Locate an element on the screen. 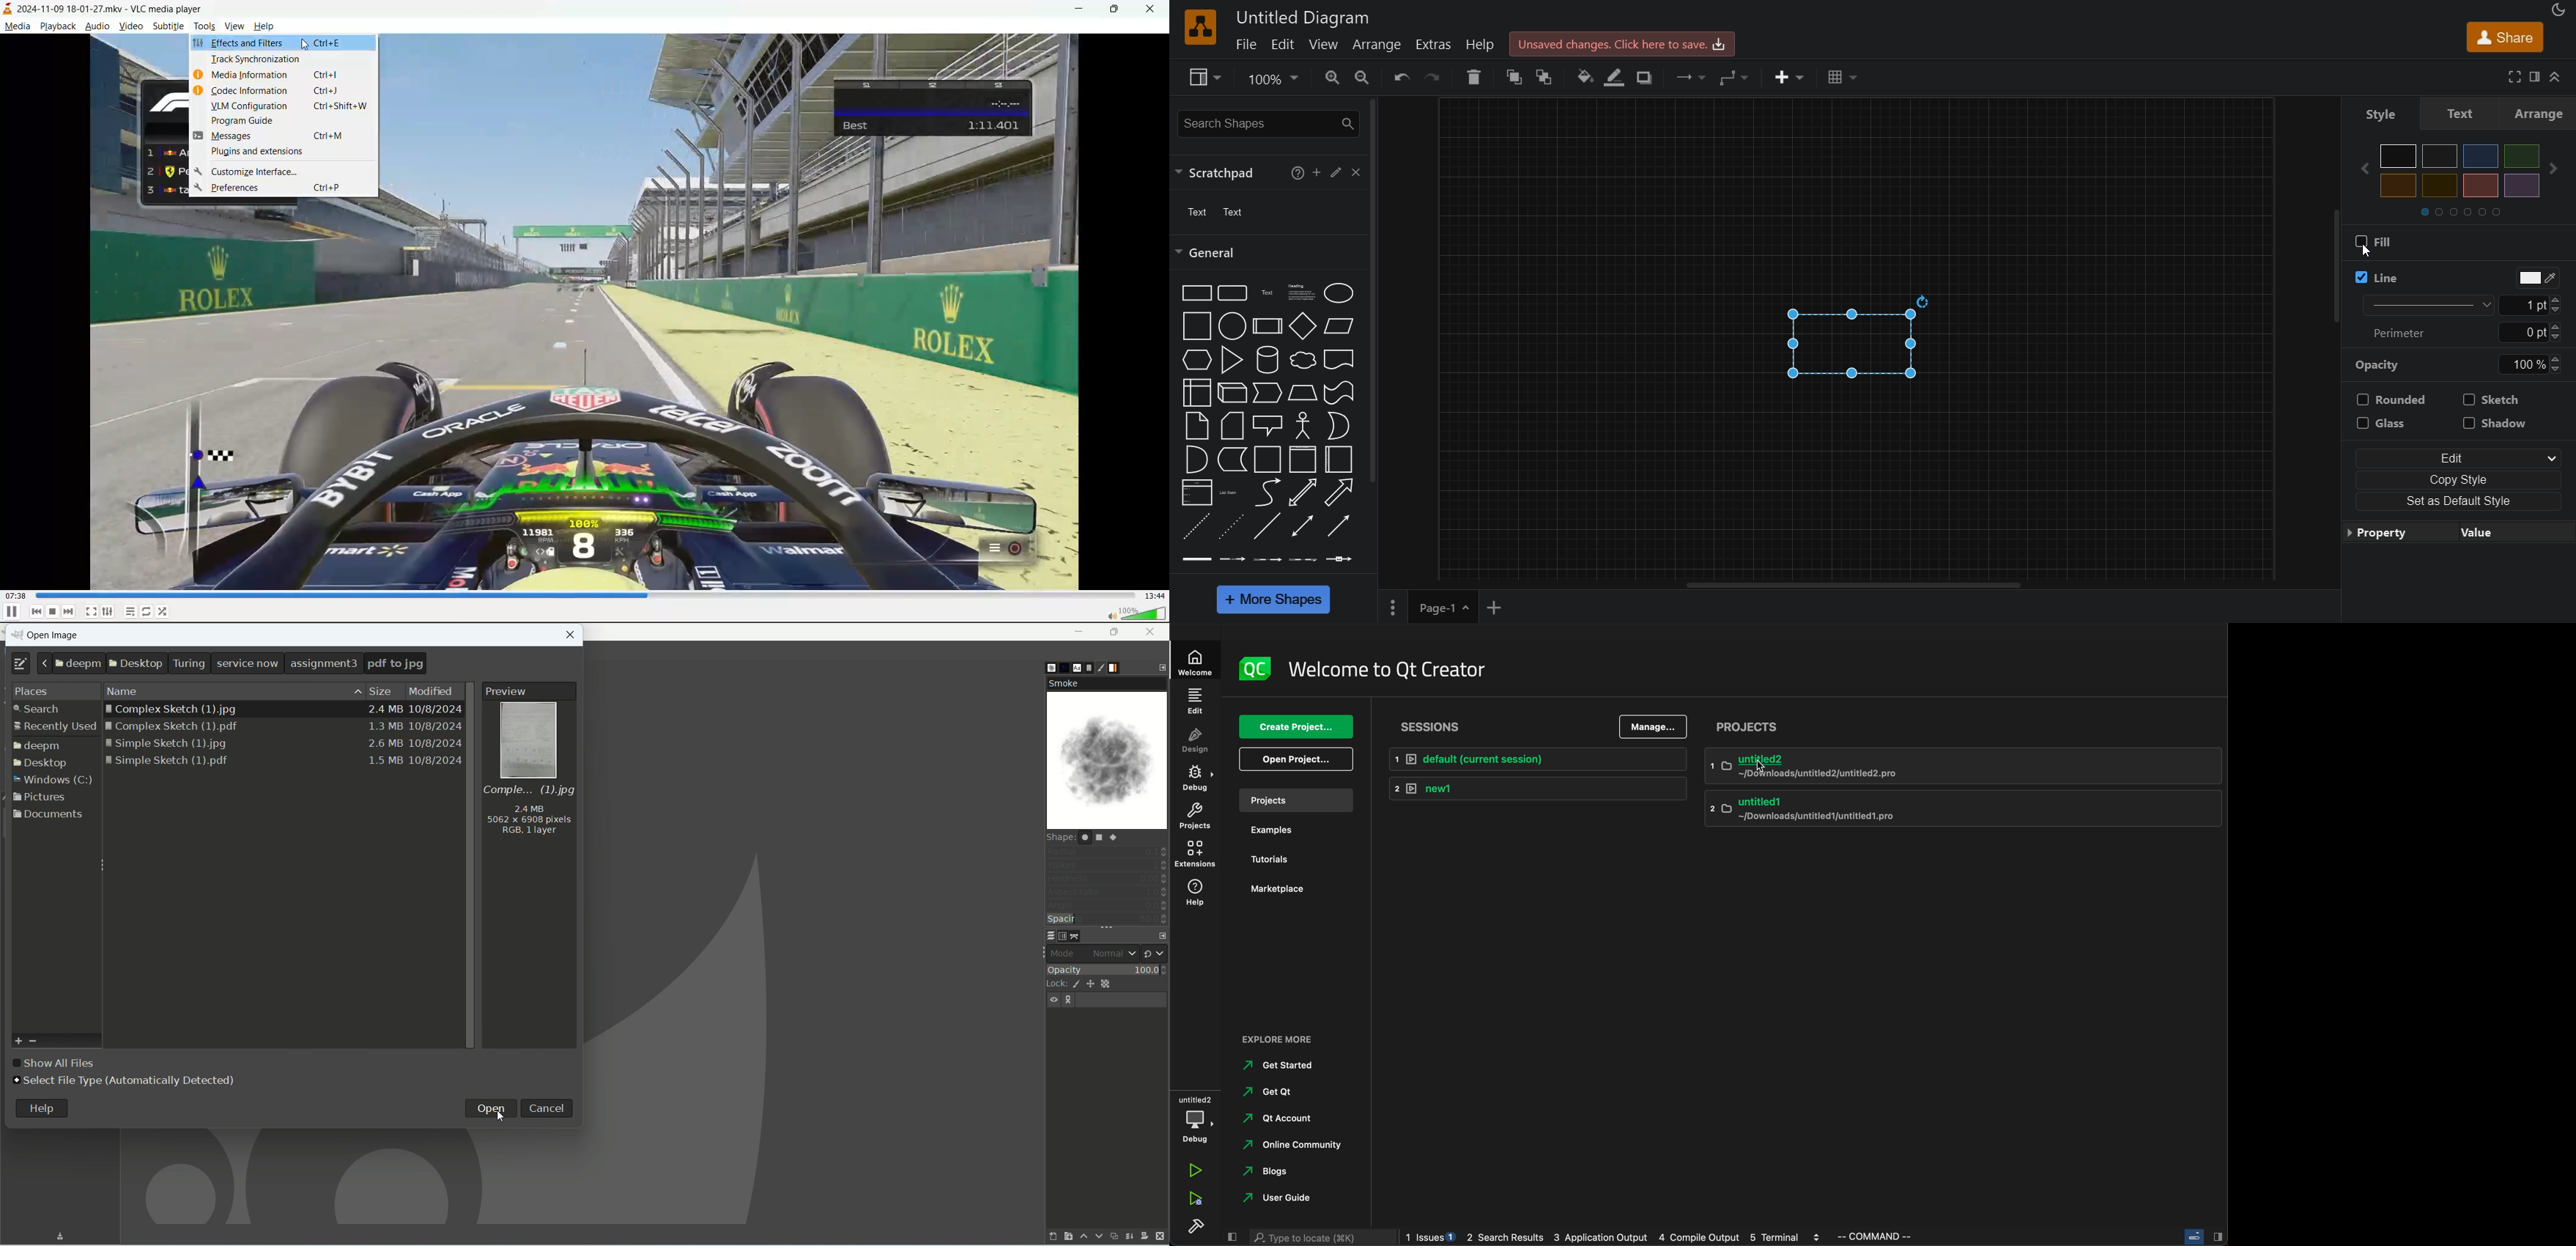  sketch is located at coordinates (2493, 400).